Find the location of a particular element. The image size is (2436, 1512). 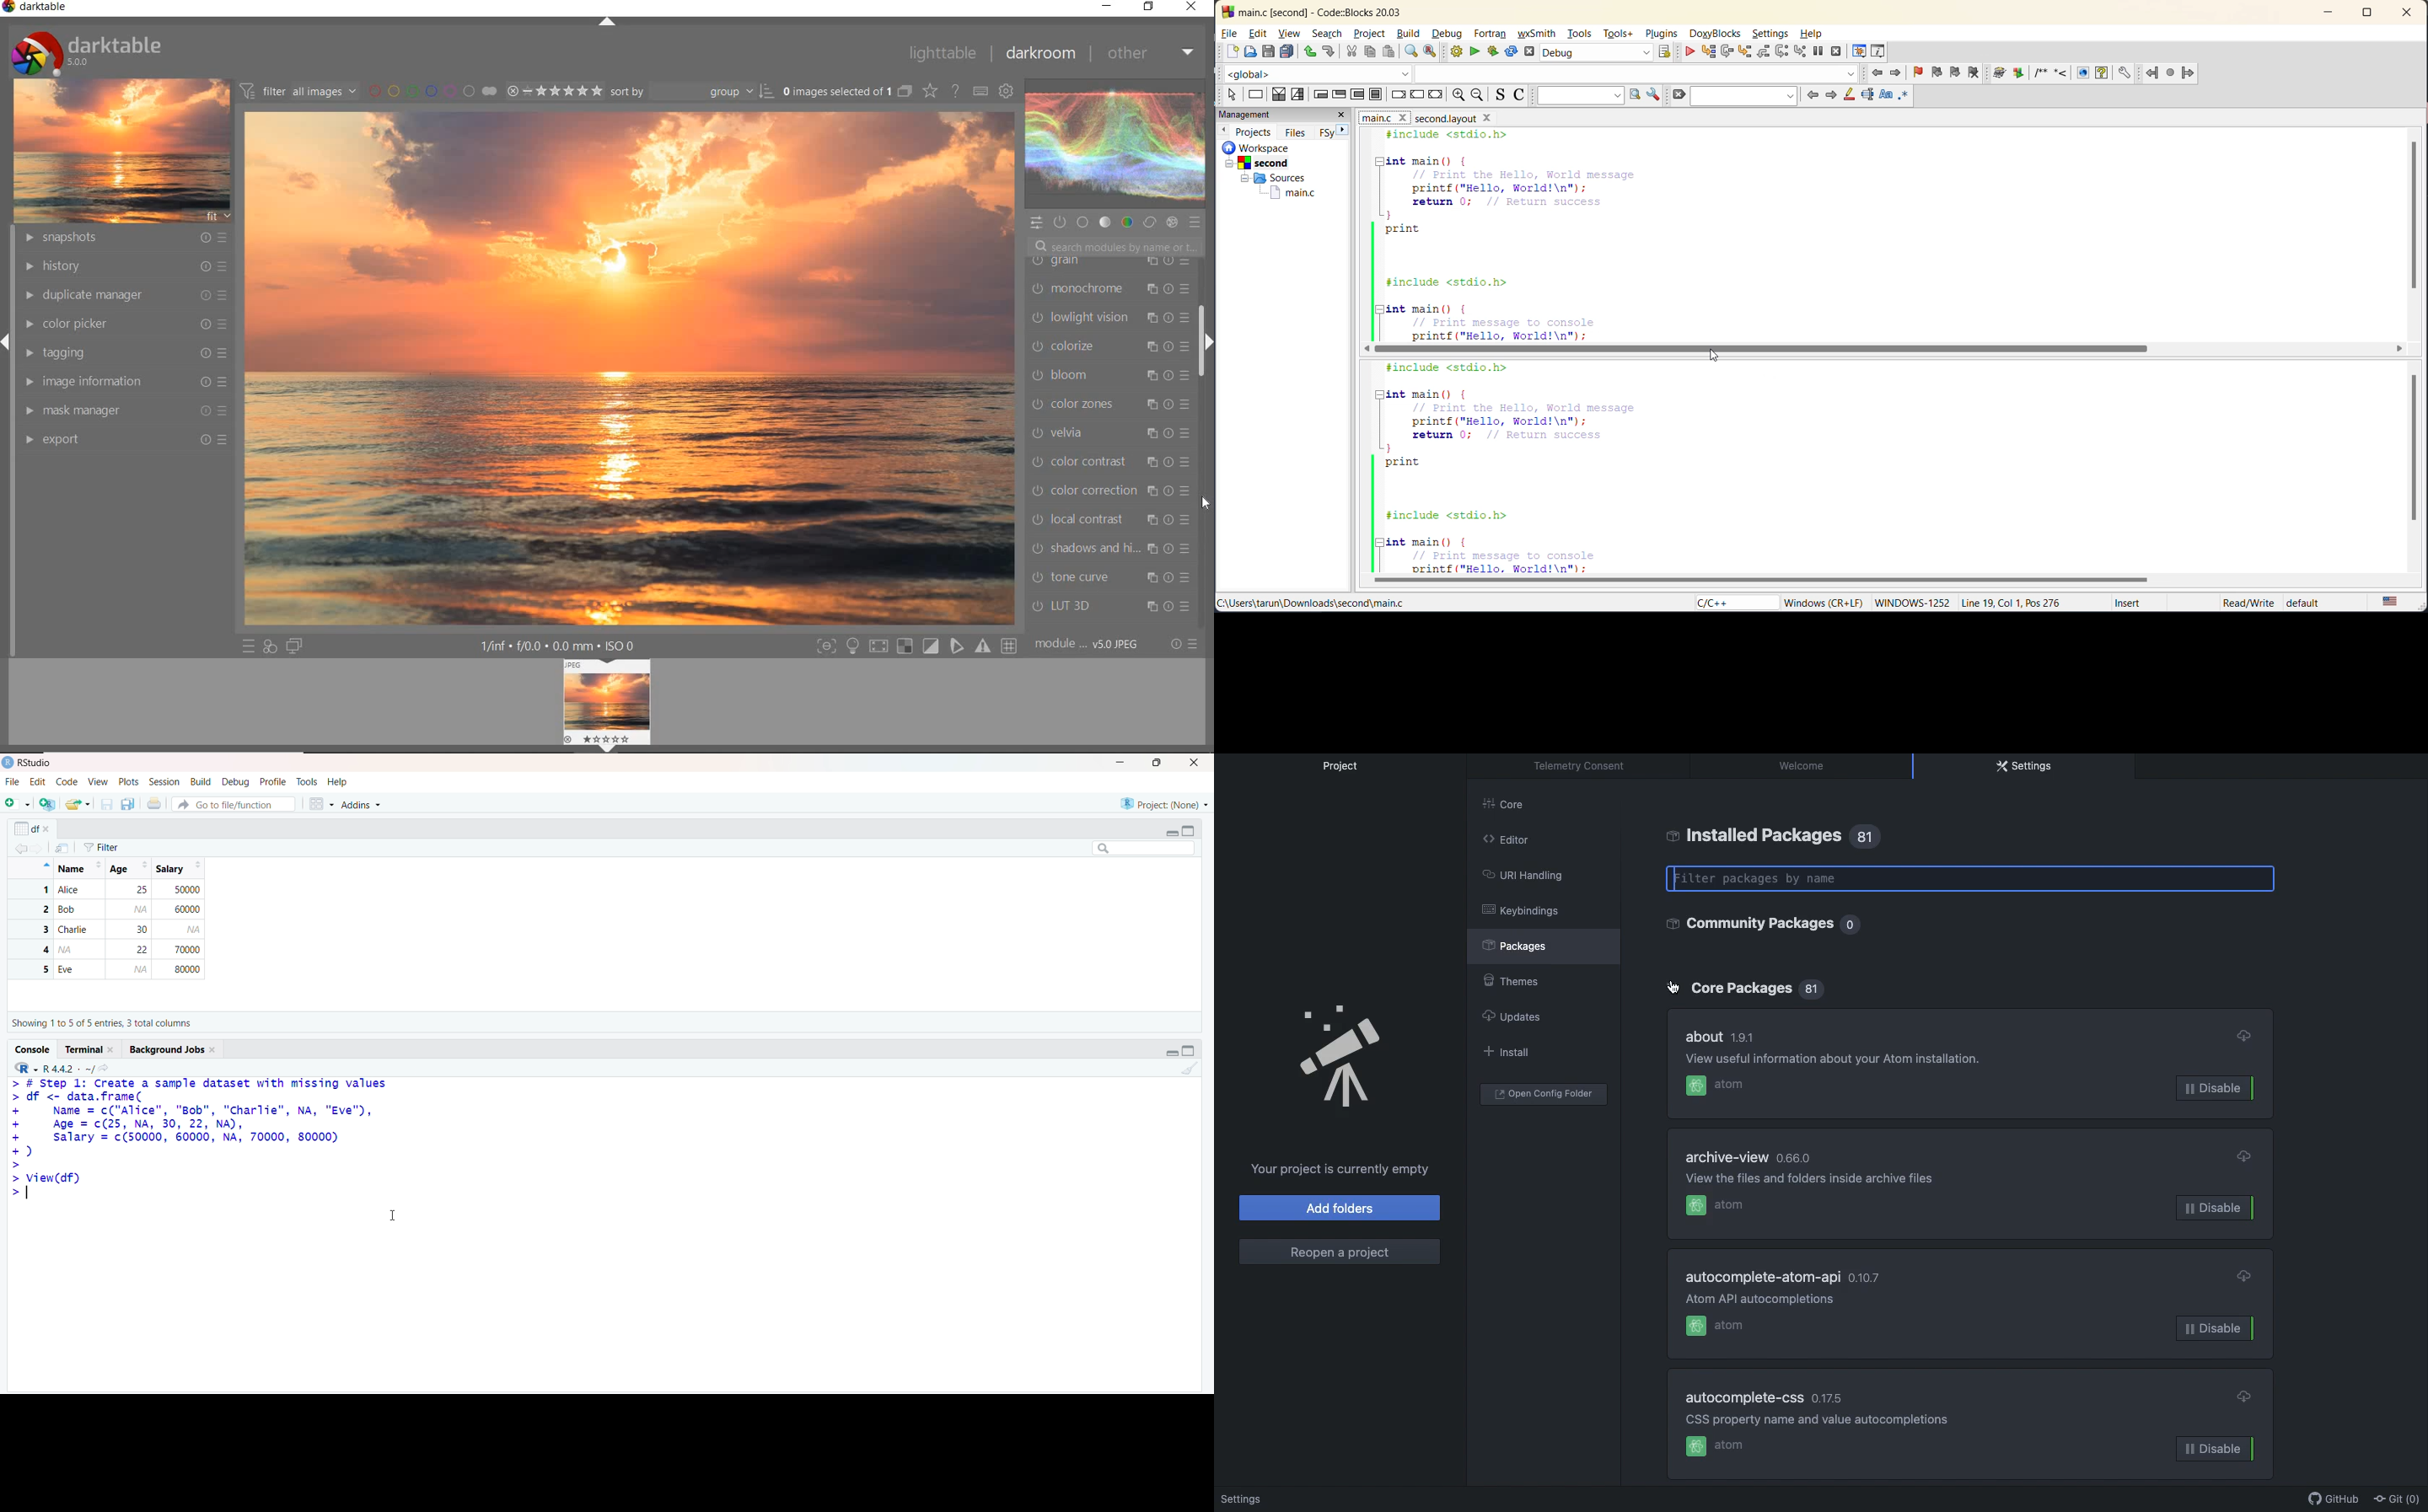

Maximize is located at coordinates (1191, 831).